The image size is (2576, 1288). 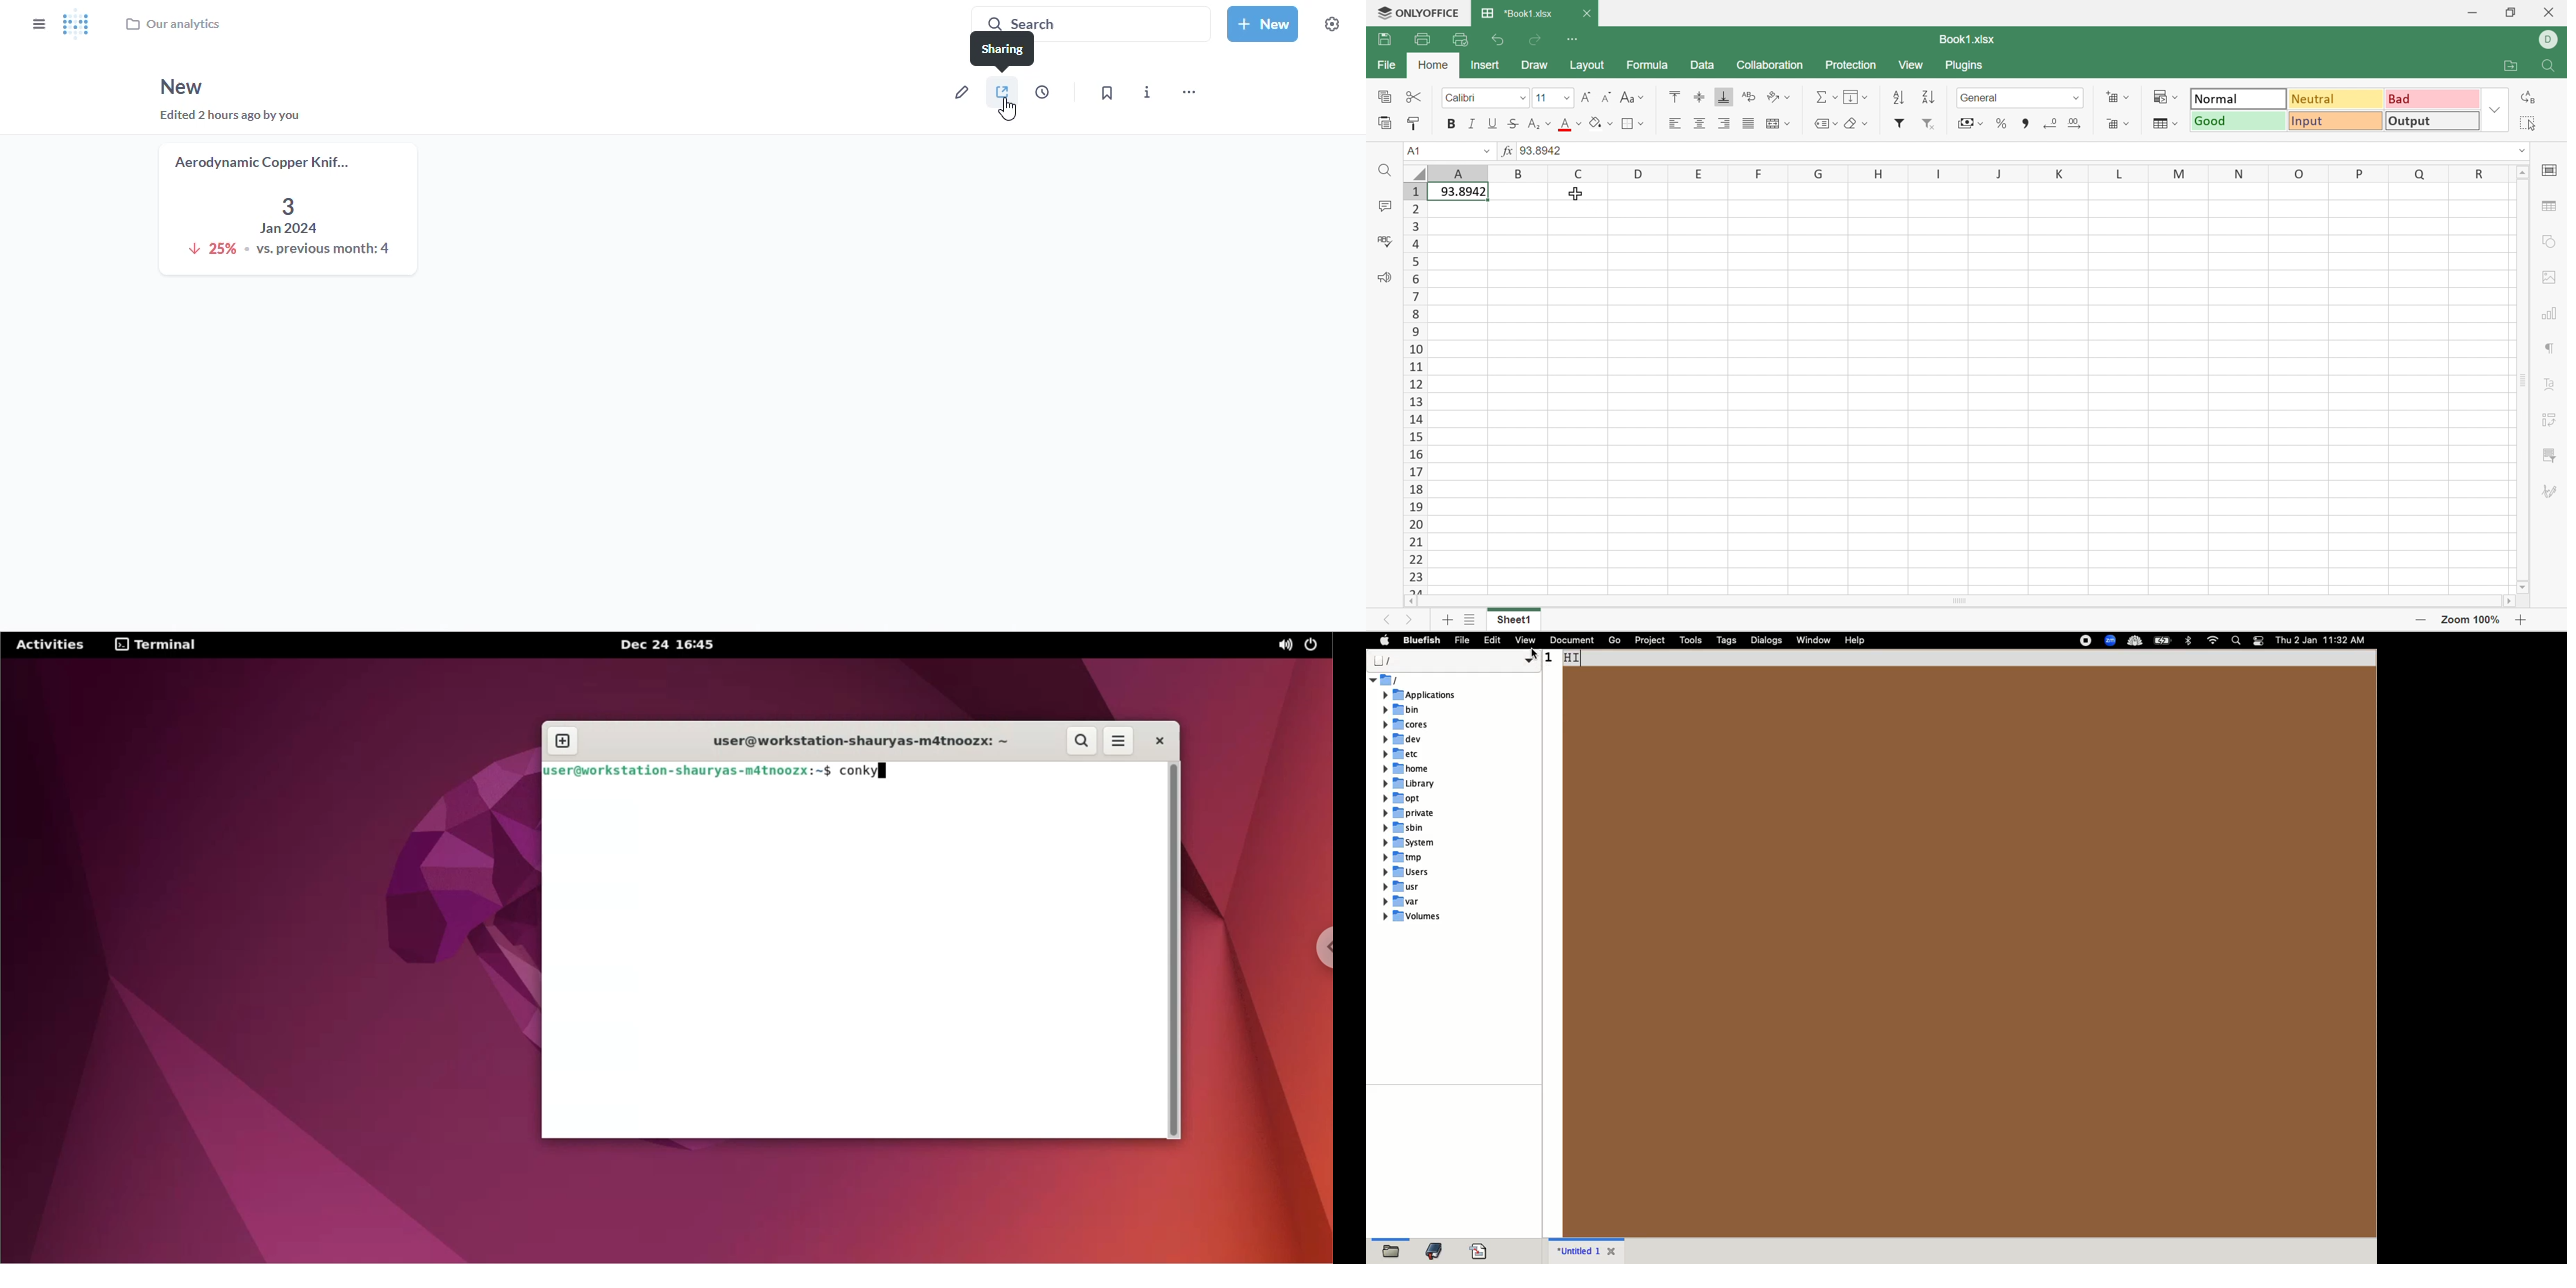 I want to click on Change case, so click(x=1629, y=96).